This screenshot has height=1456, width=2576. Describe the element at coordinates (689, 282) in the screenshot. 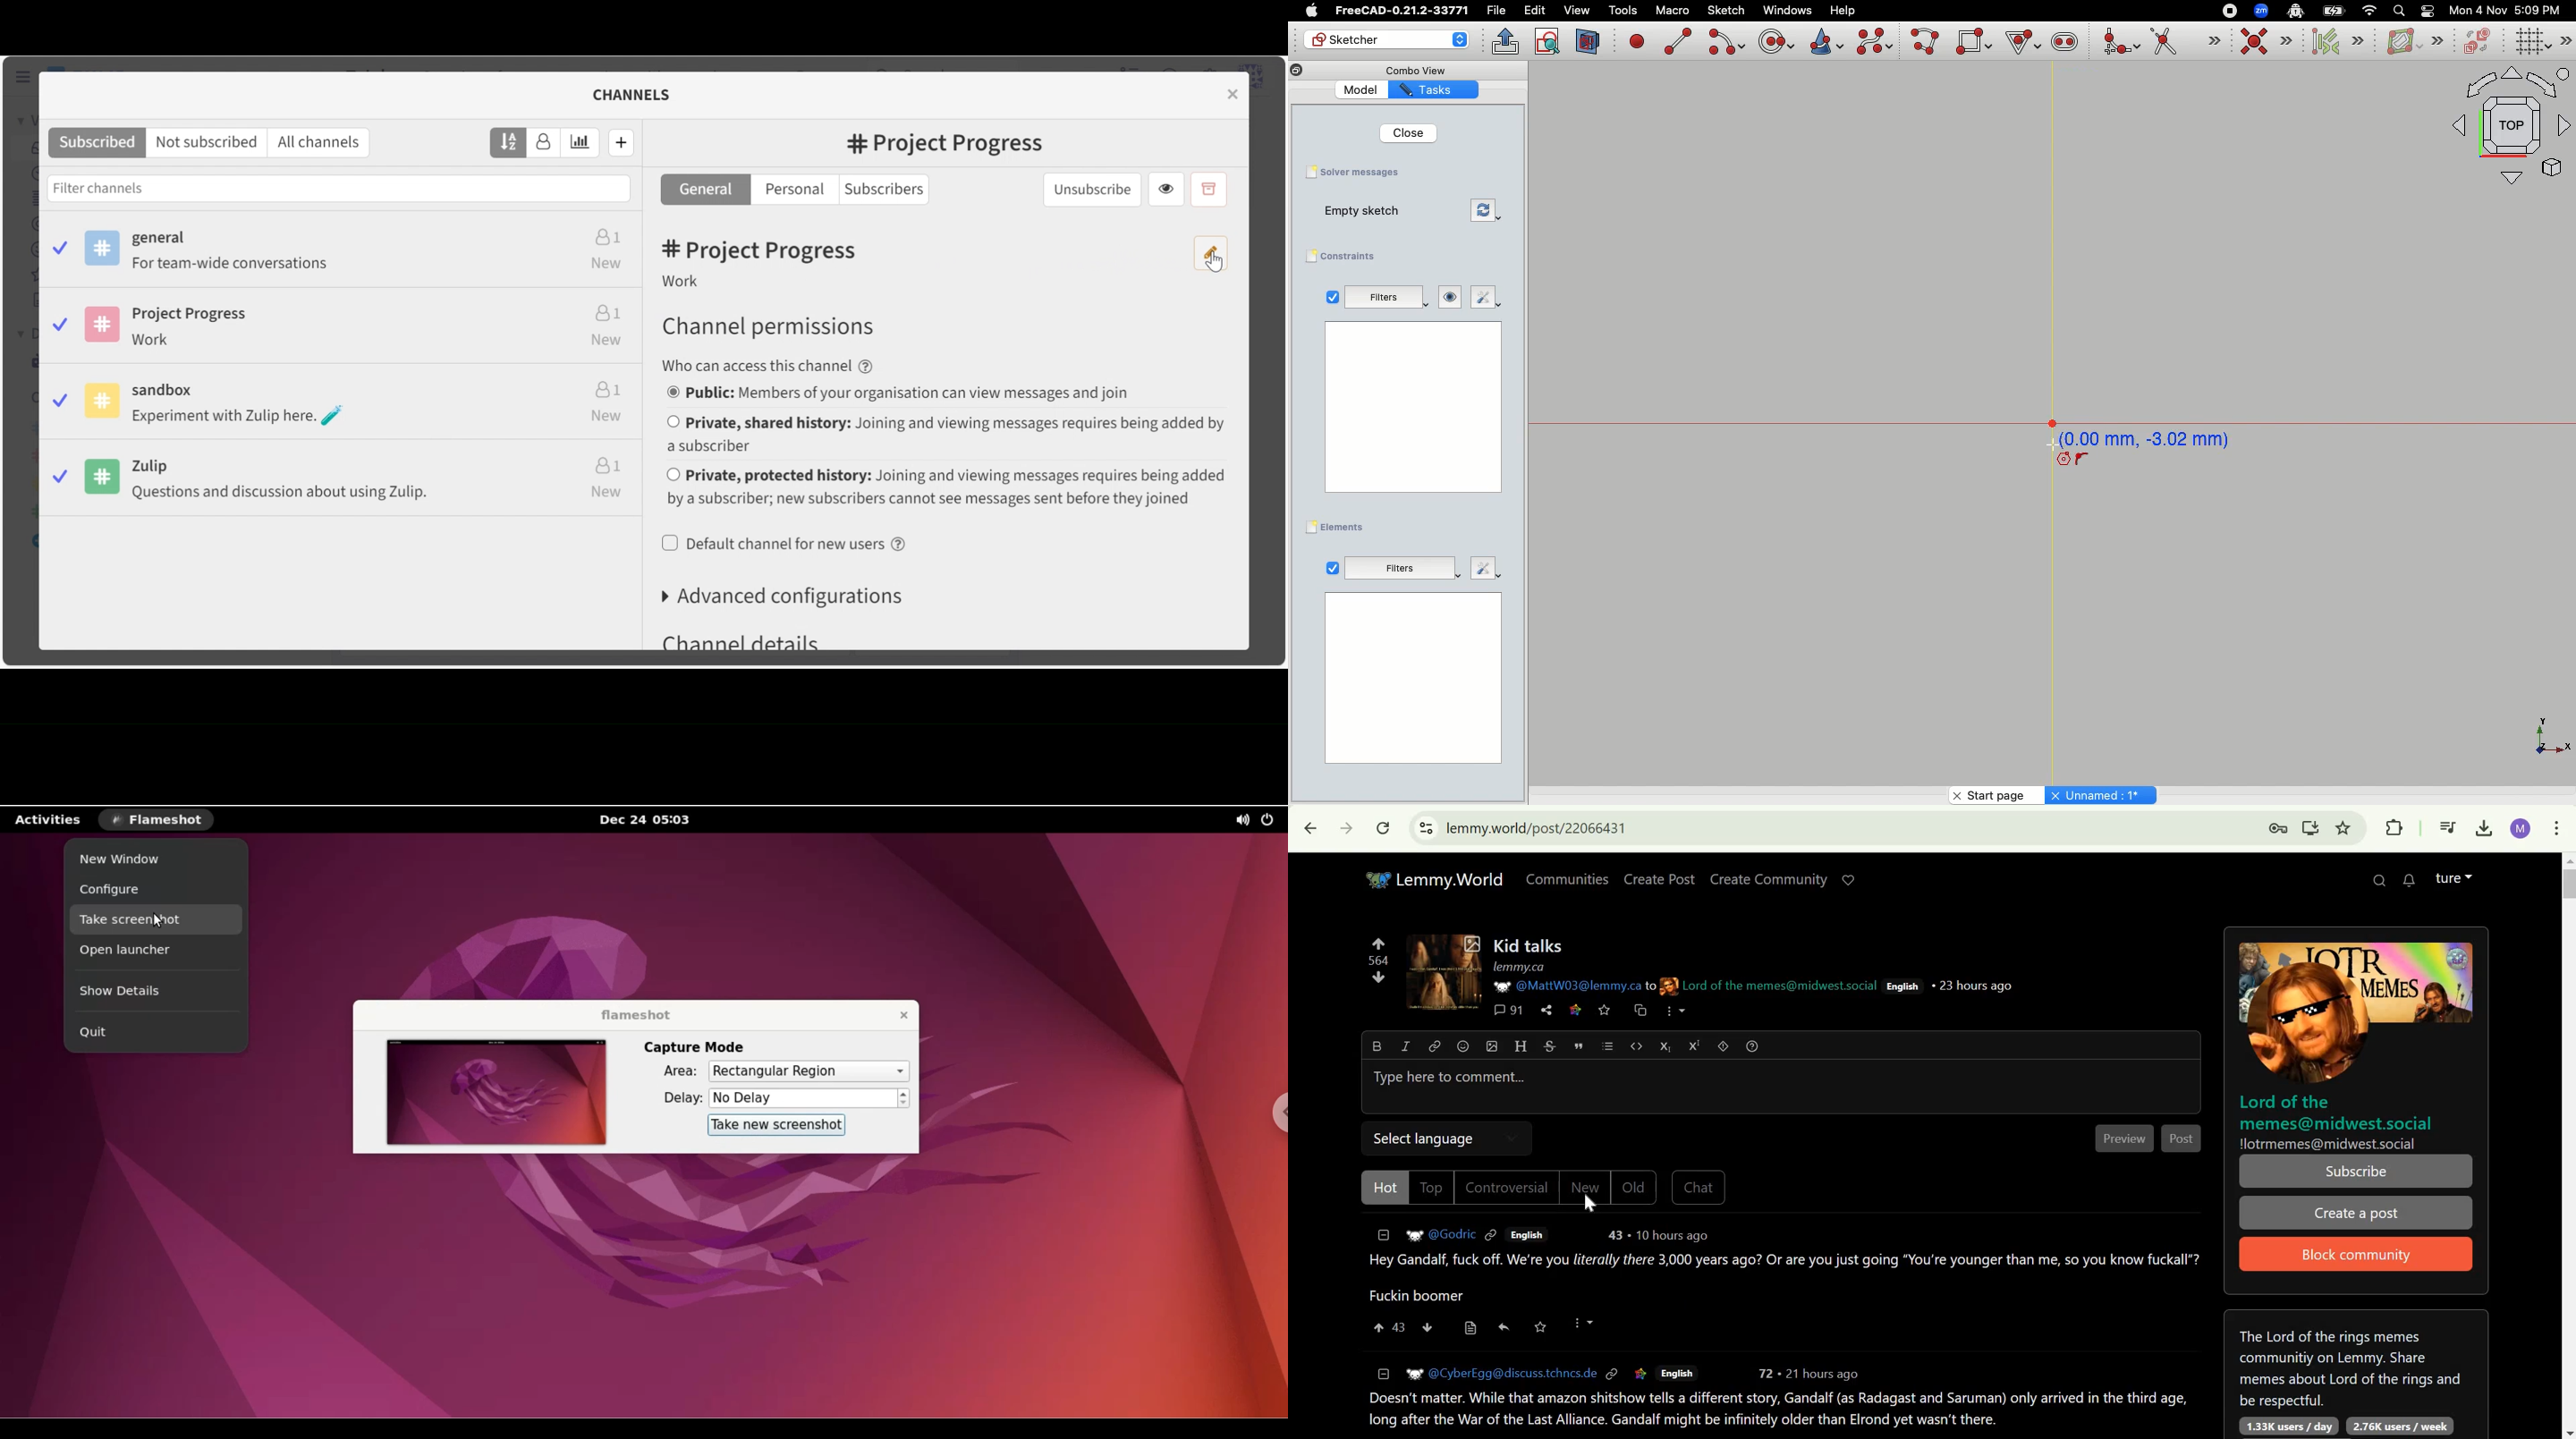

I see `Description` at that location.